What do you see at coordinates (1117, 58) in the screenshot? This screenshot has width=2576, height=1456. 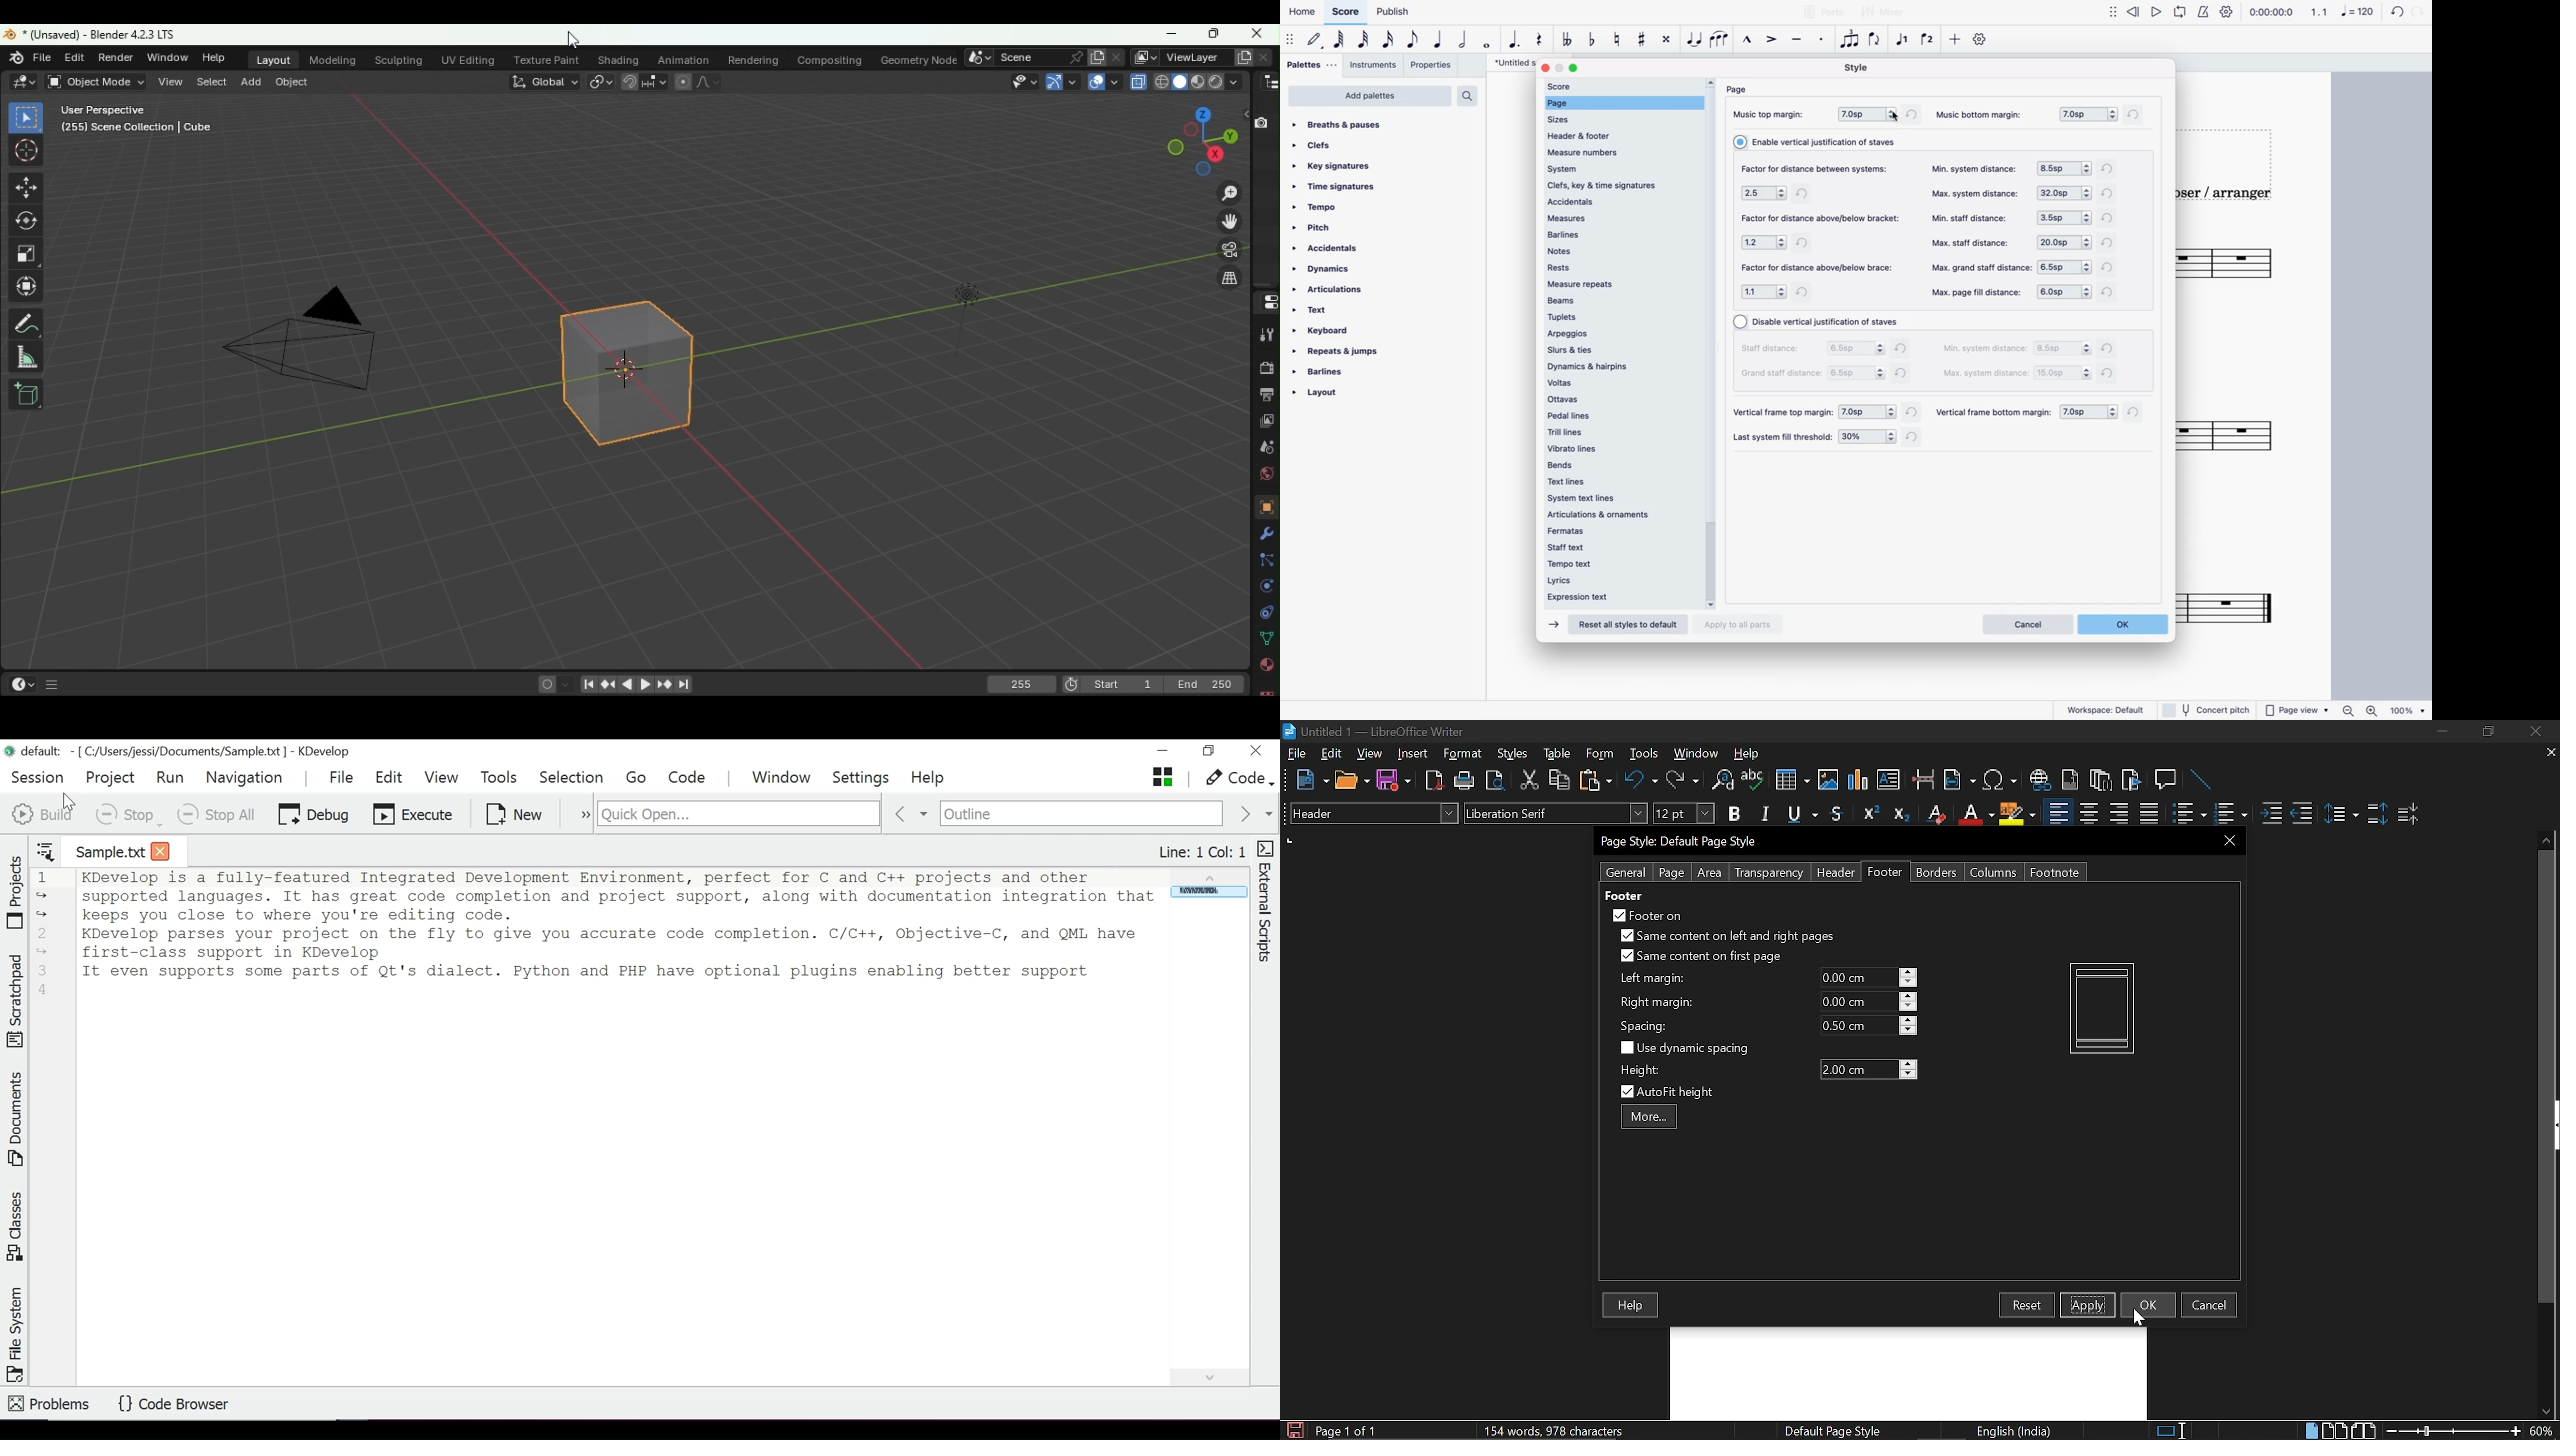 I see `Delete scene` at bounding box center [1117, 58].